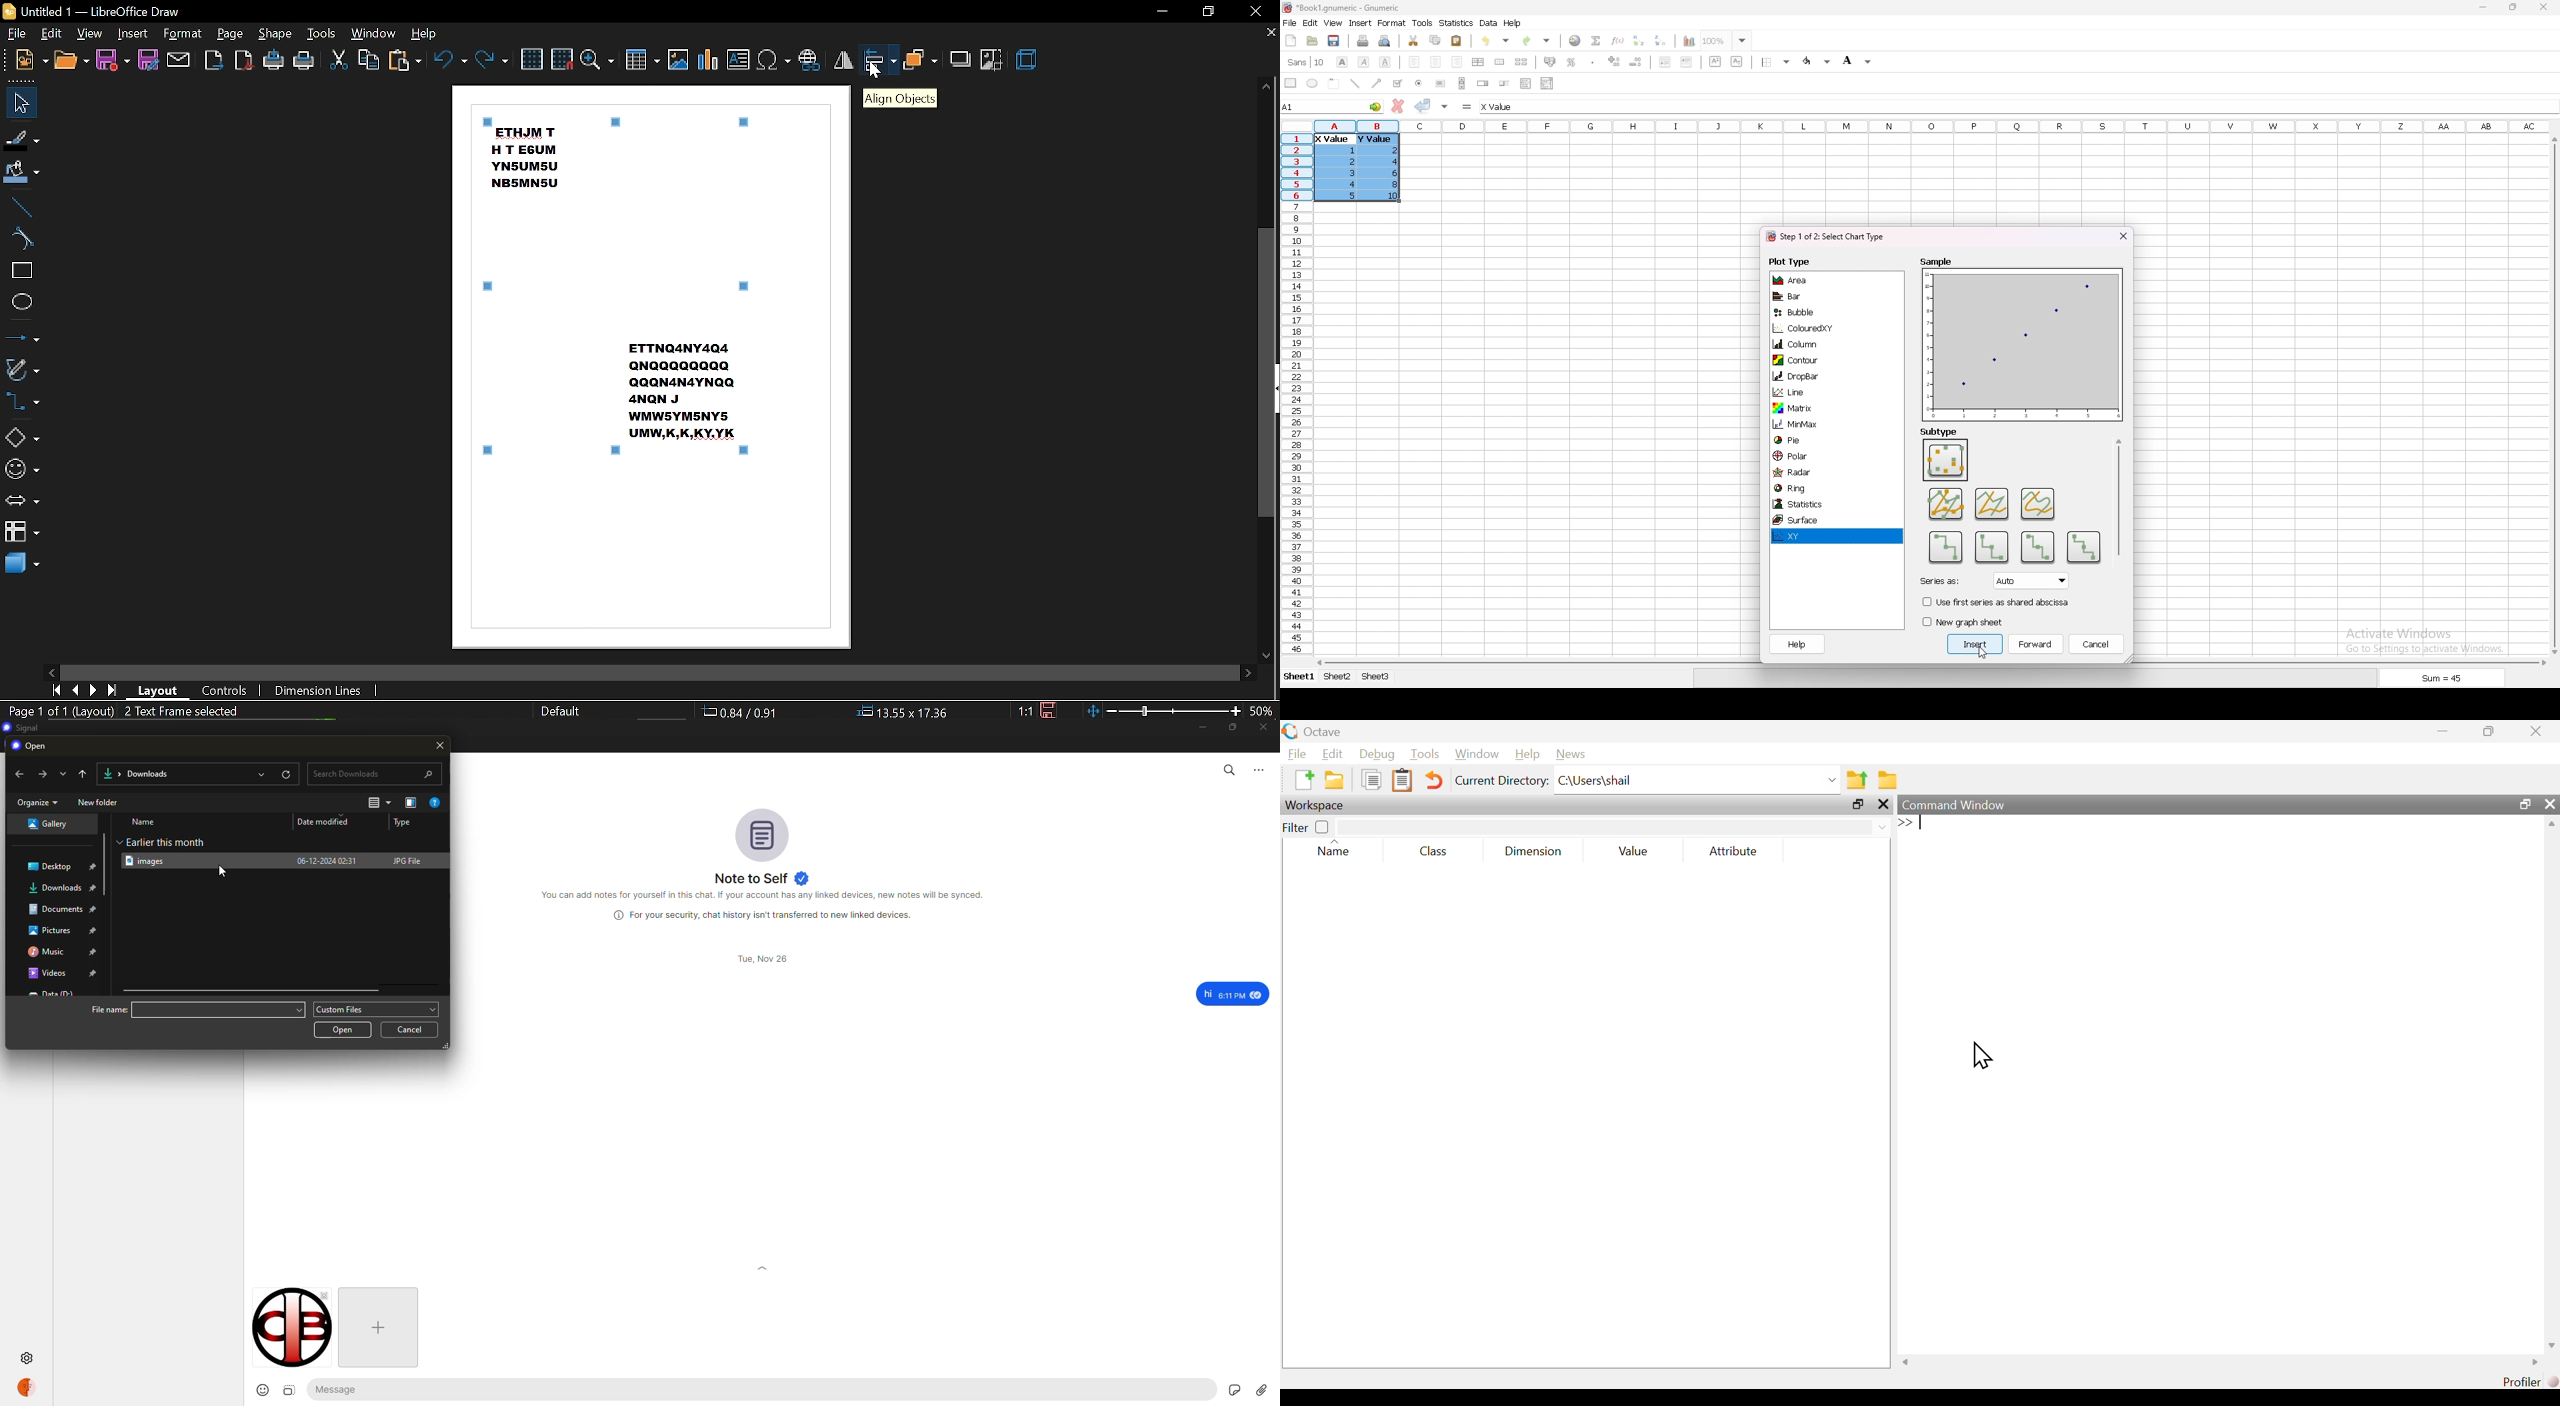  Describe the element at coordinates (99, 802) in the screenshot. I see `new folder` at that location.